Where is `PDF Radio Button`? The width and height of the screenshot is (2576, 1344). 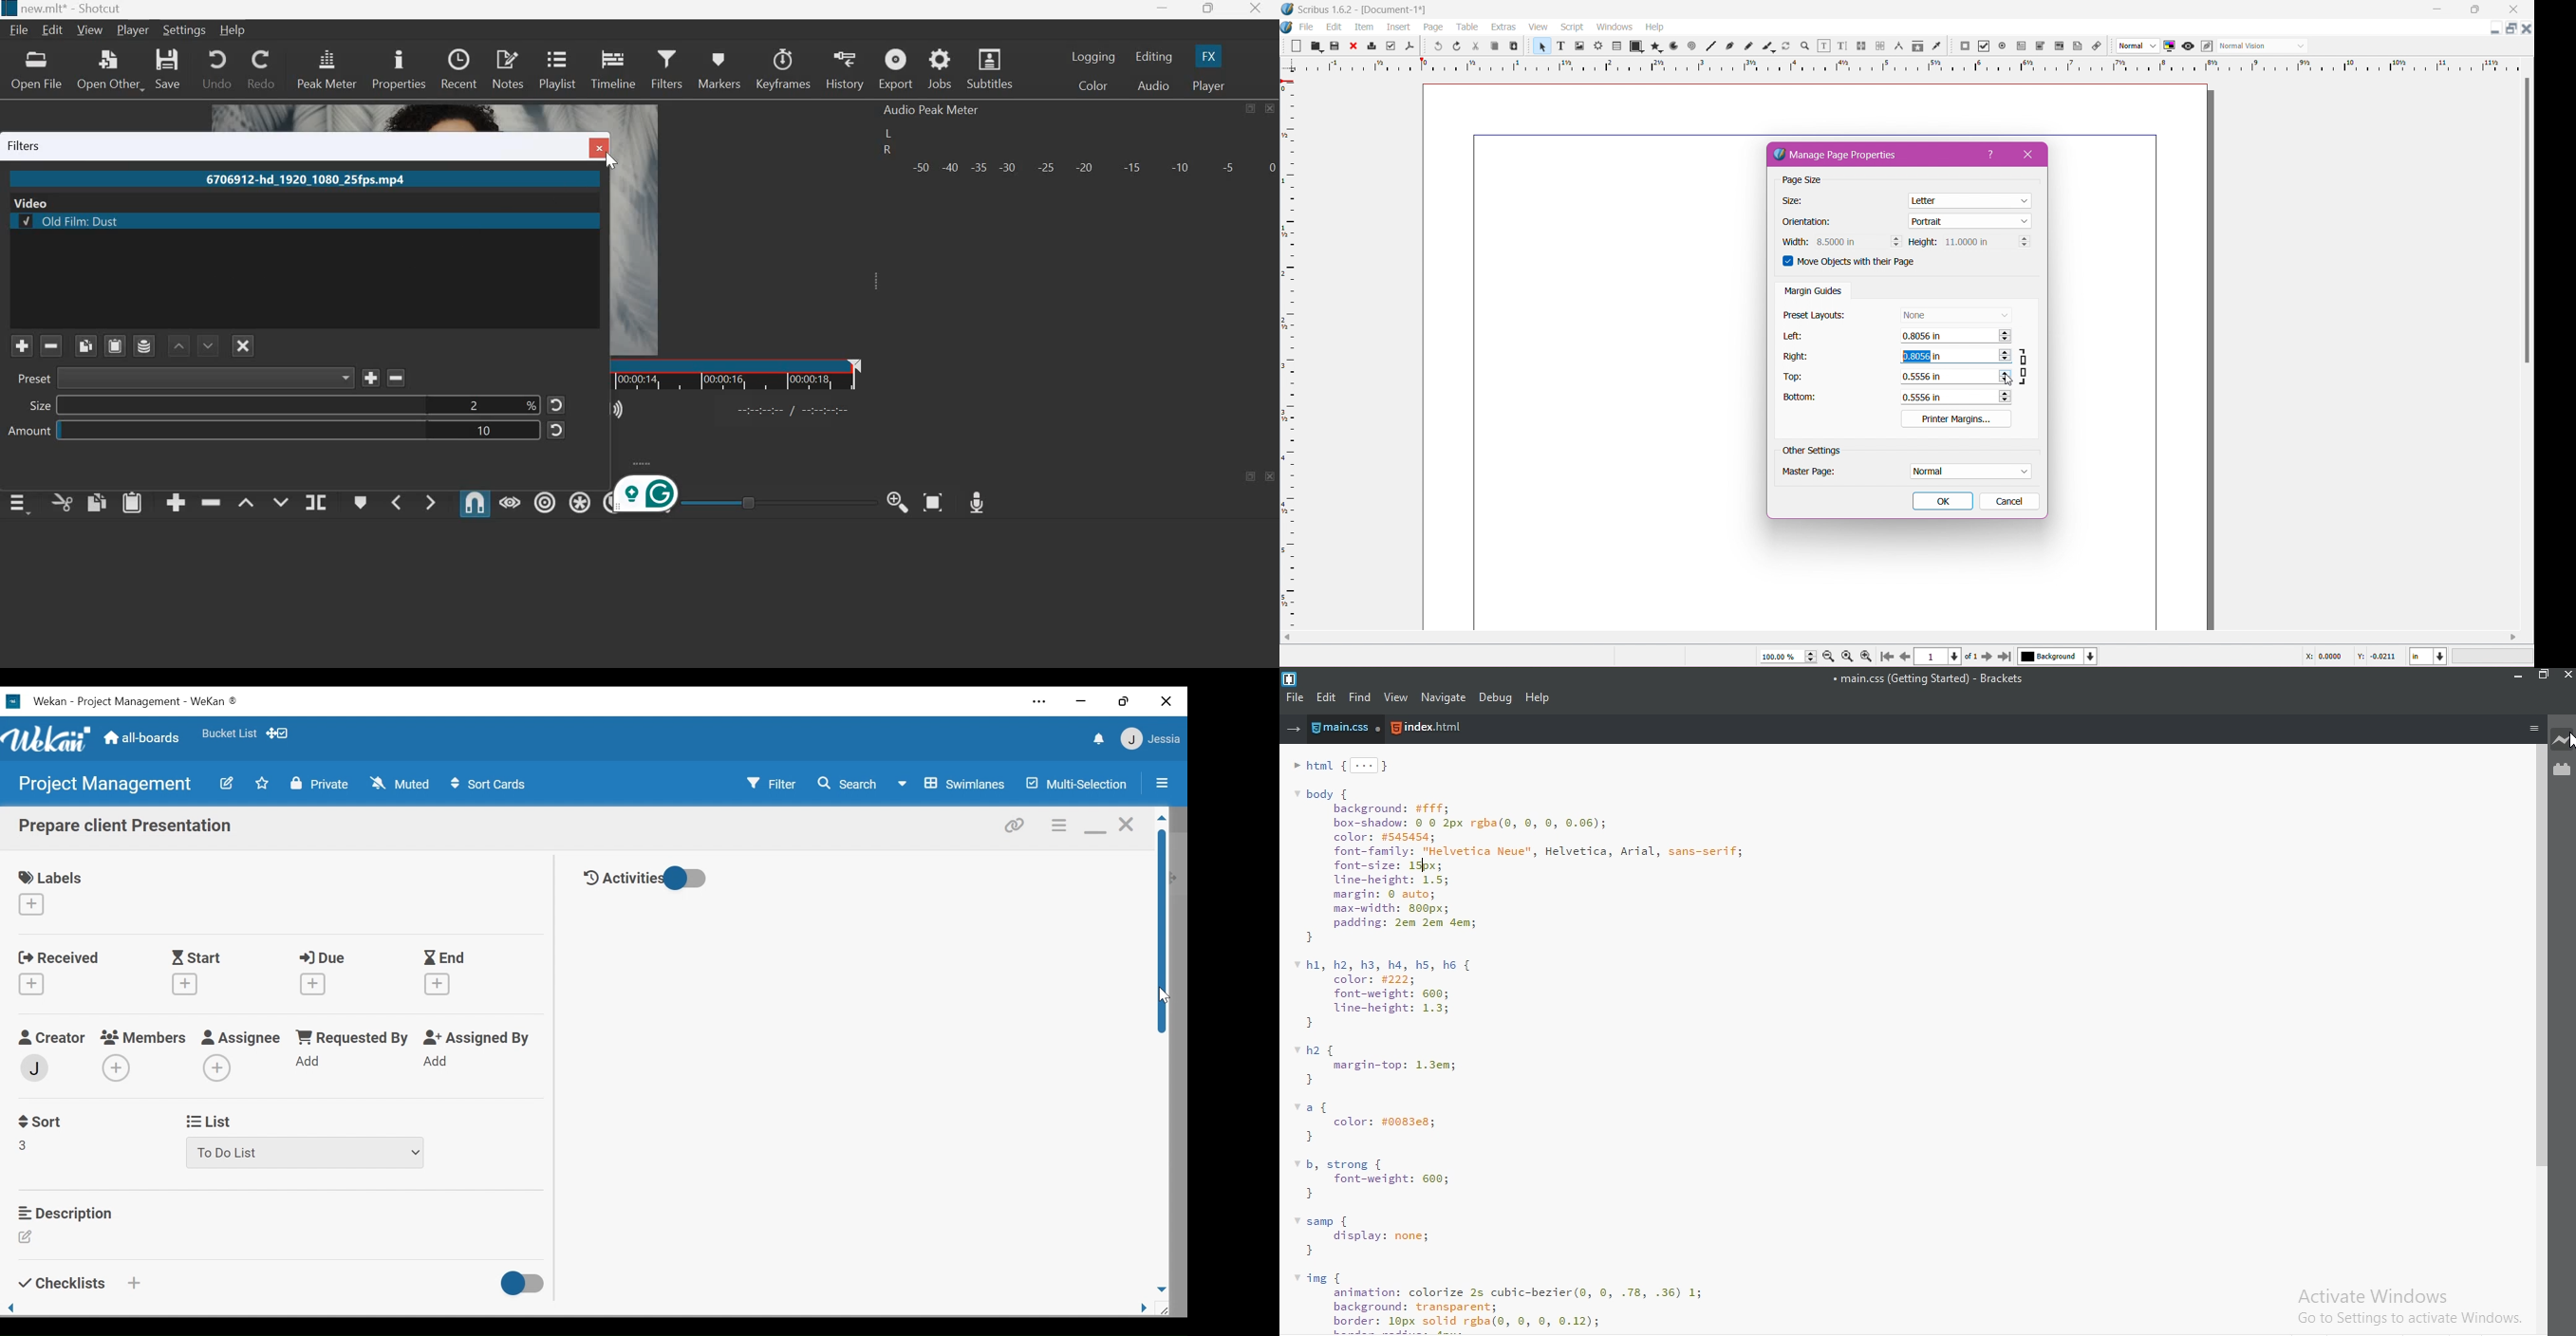
PDF Radio Button is located at coordinates (2003, 46).